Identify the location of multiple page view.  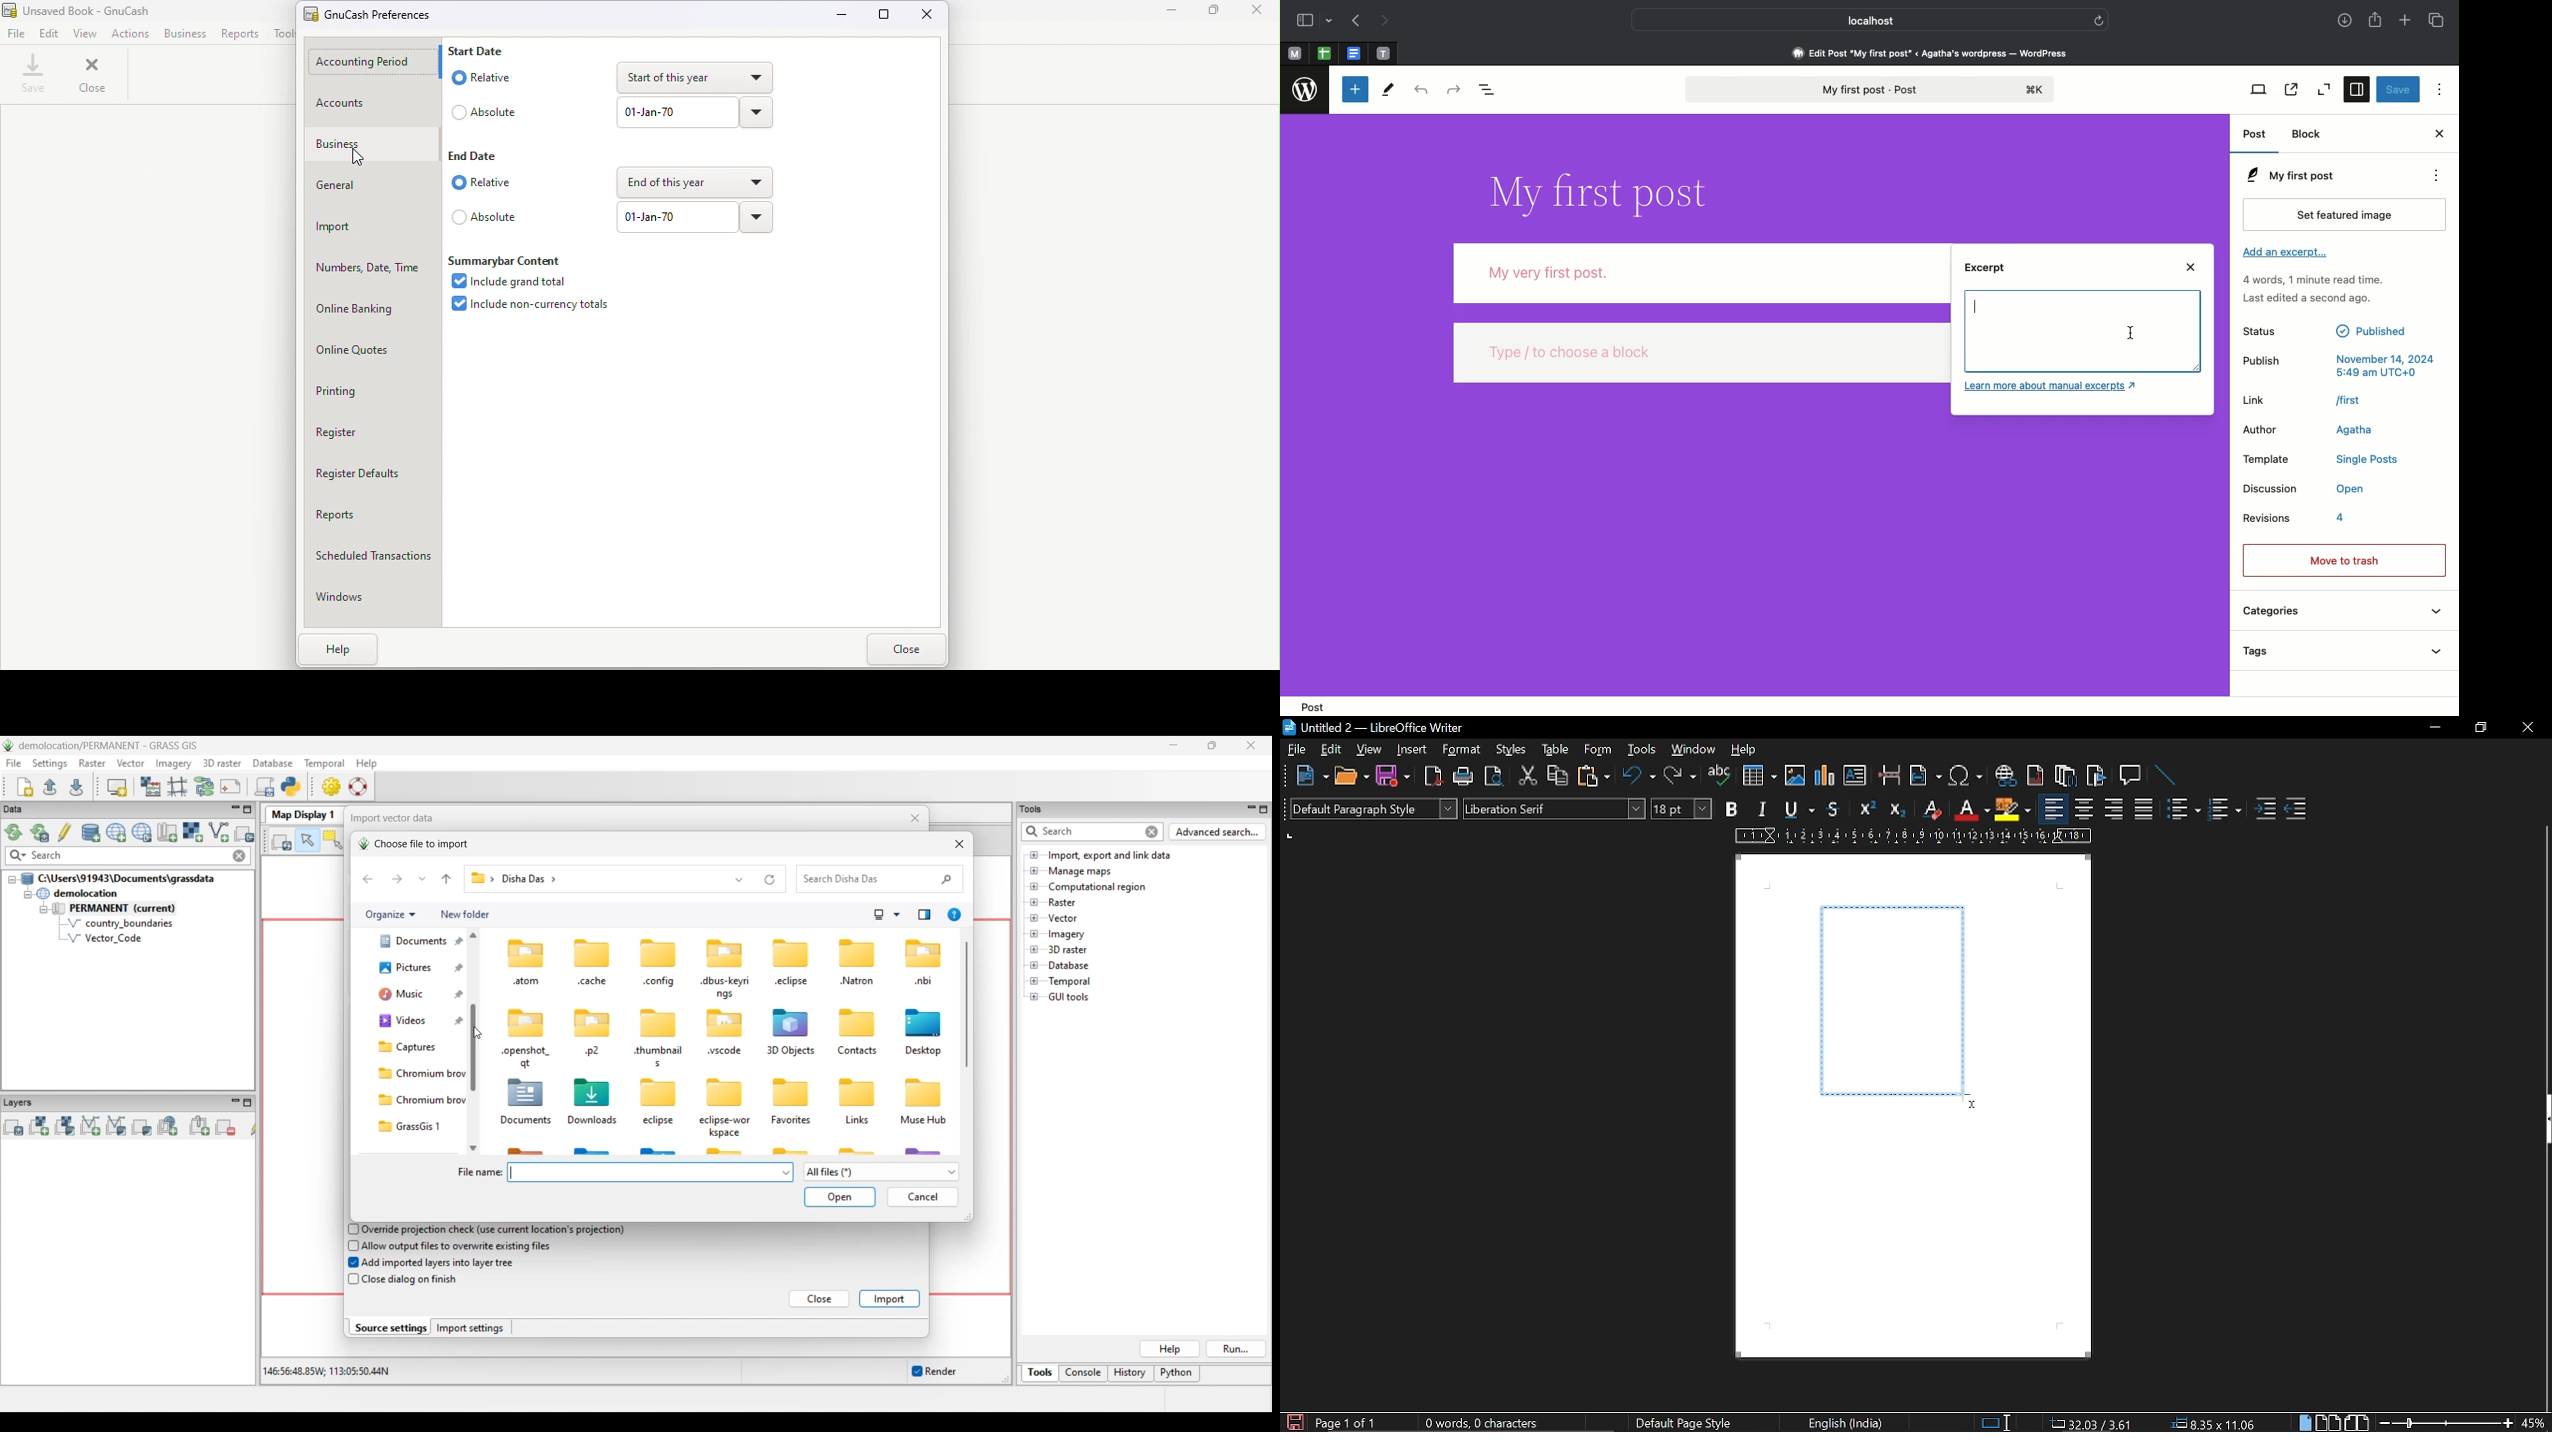
(2328, 1423).